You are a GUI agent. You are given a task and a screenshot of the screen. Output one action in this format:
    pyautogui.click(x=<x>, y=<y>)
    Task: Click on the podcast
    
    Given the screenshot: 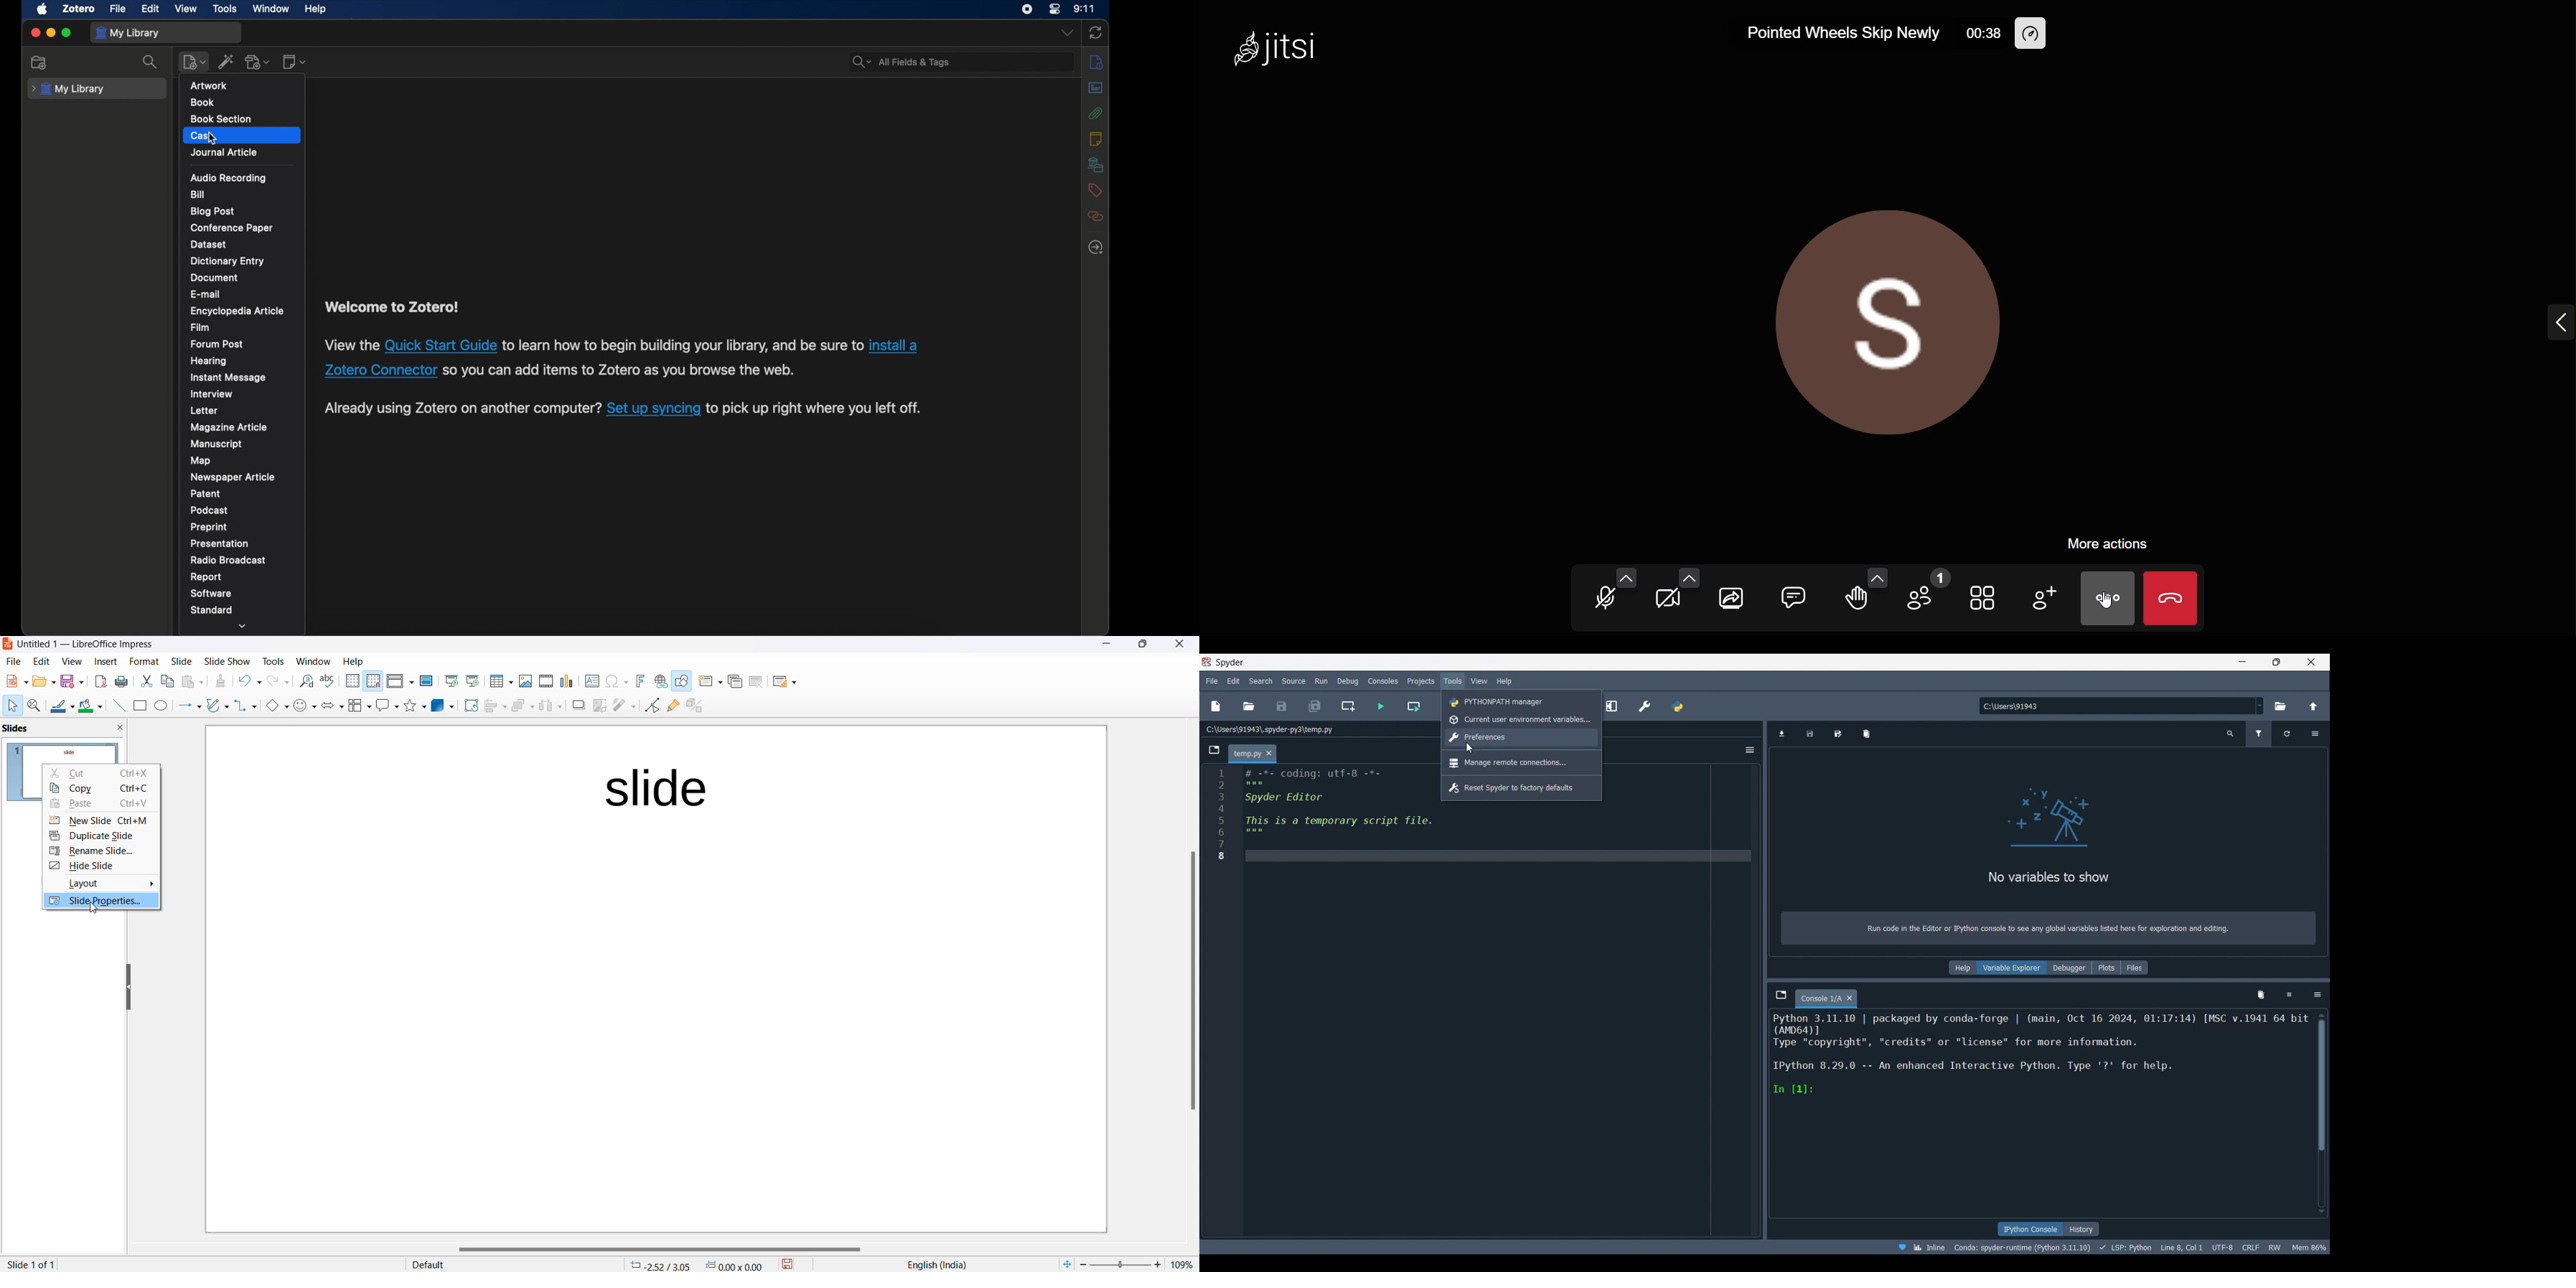 What is the action you would take?
    pyautogui.click(x=210, y=511)
    